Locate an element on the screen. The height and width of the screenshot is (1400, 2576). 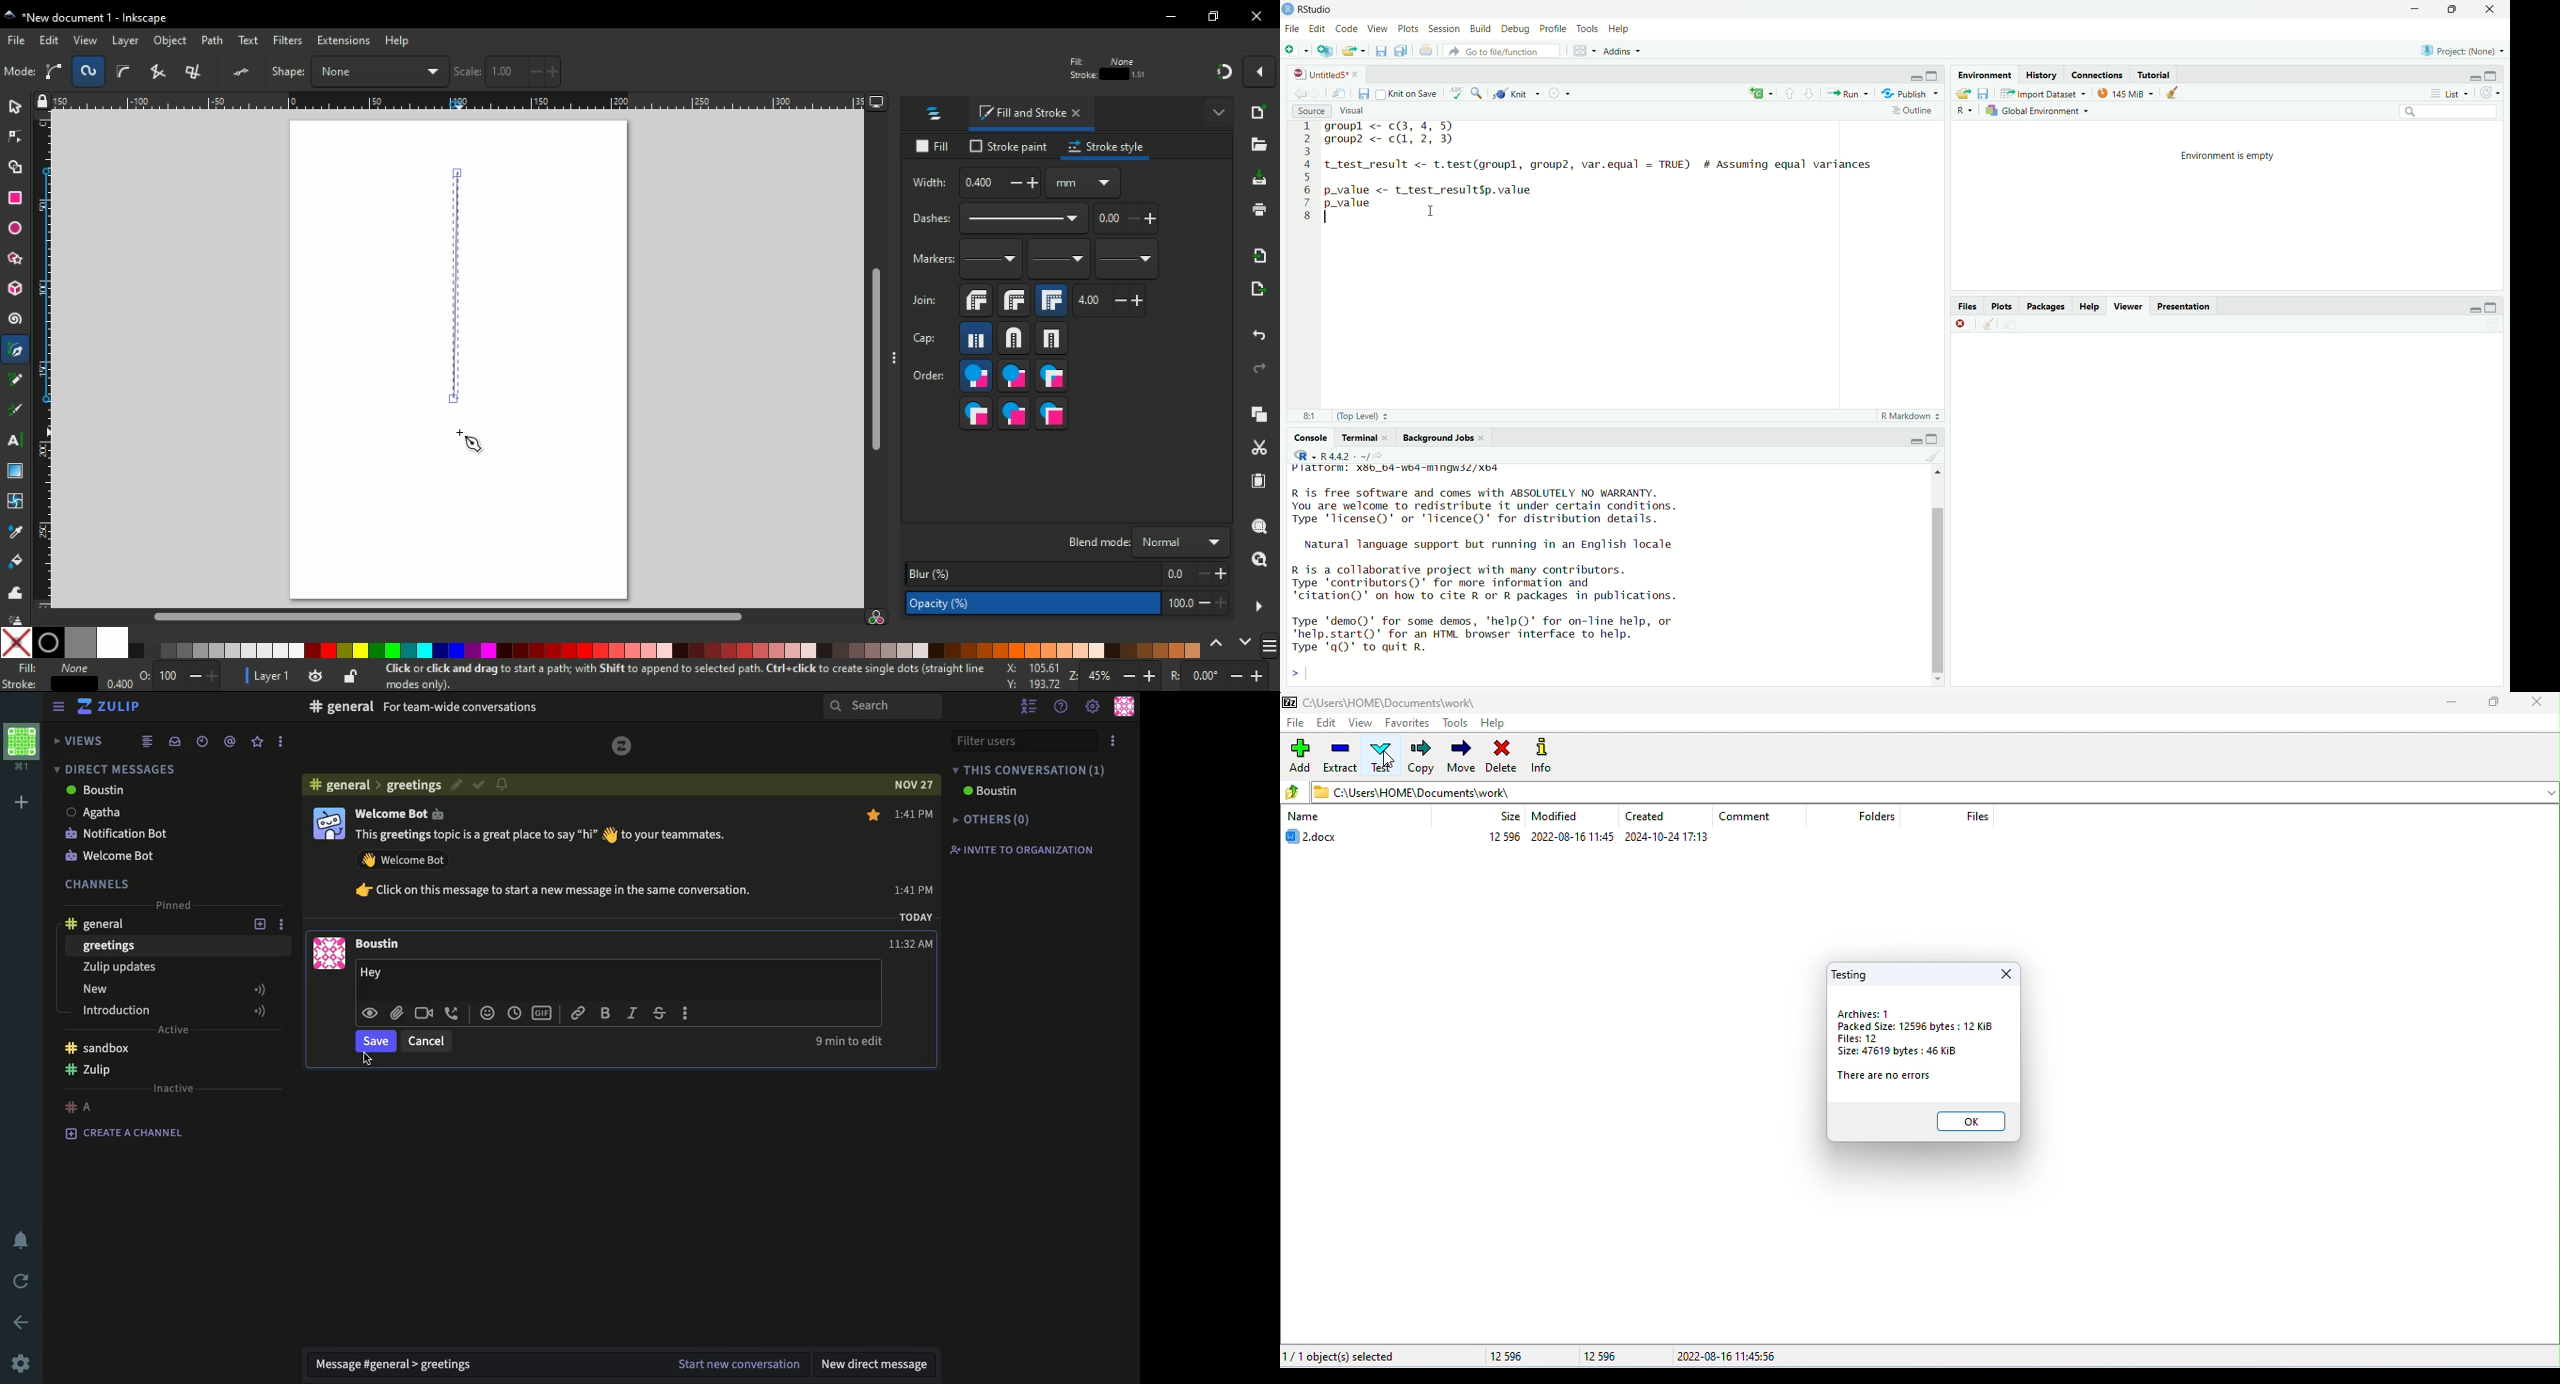
save is located at coordinates (1365, 94).